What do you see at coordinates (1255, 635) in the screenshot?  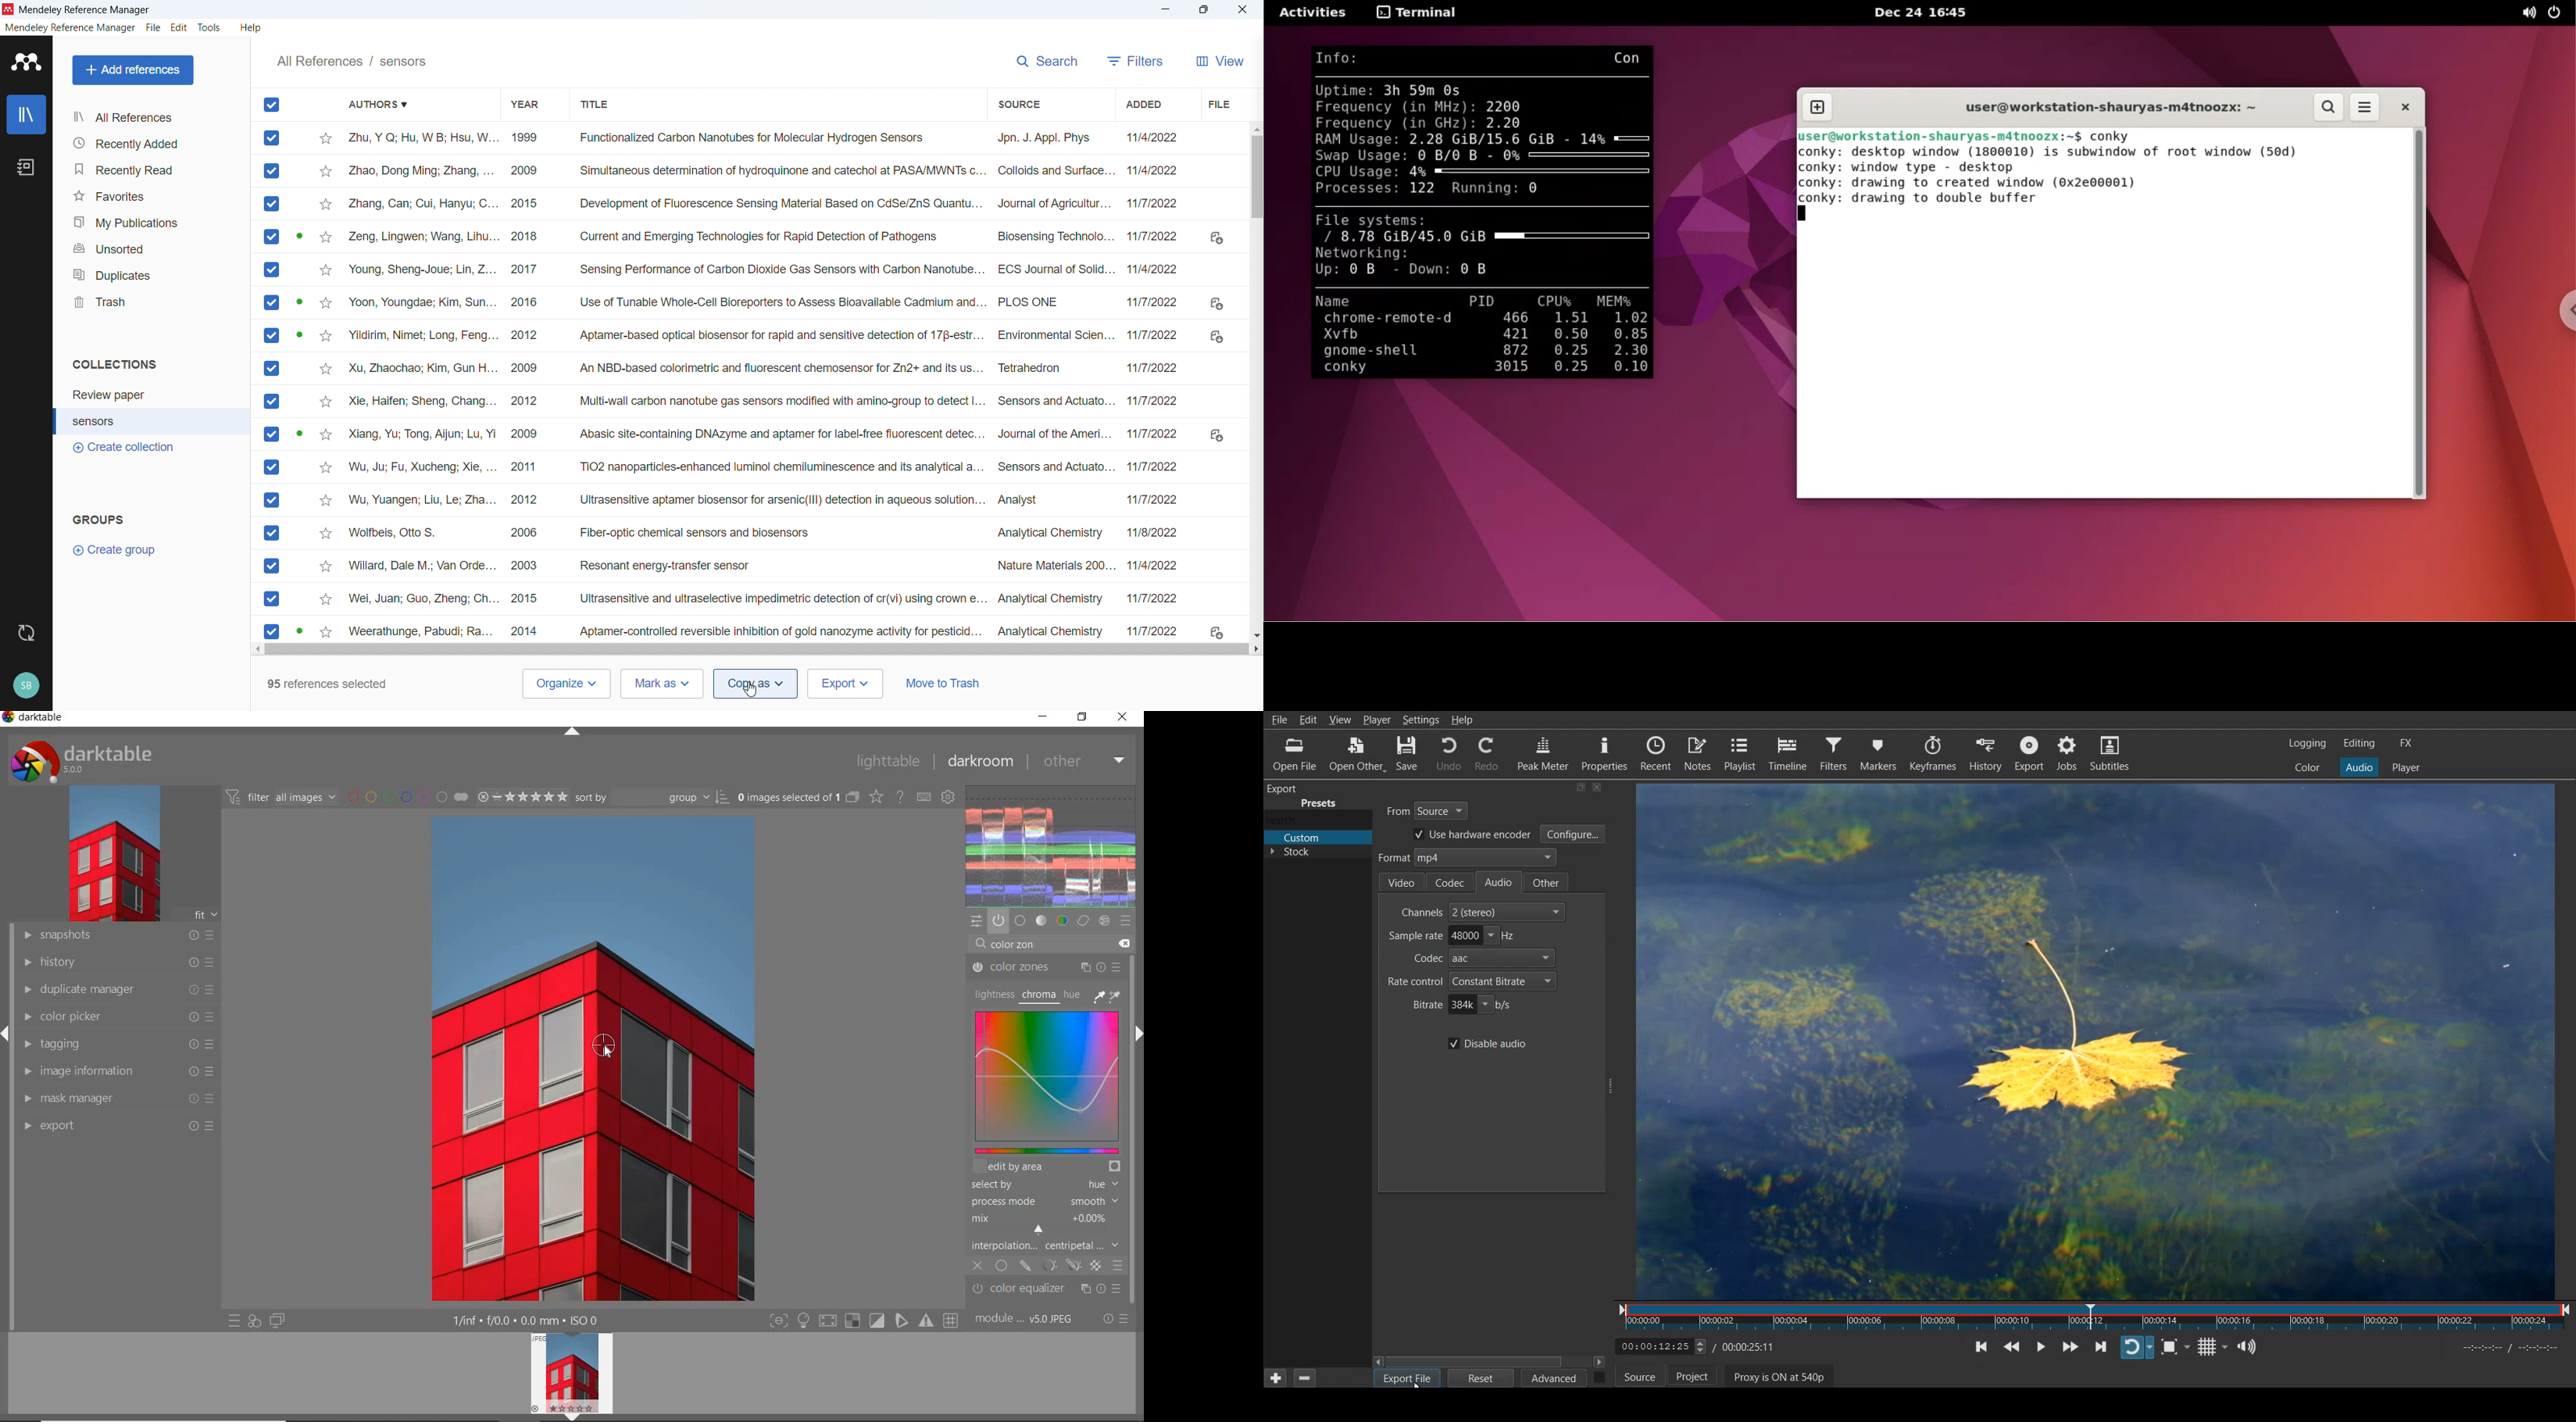 I see `Scroll down` at bounding box center [1255, 635].